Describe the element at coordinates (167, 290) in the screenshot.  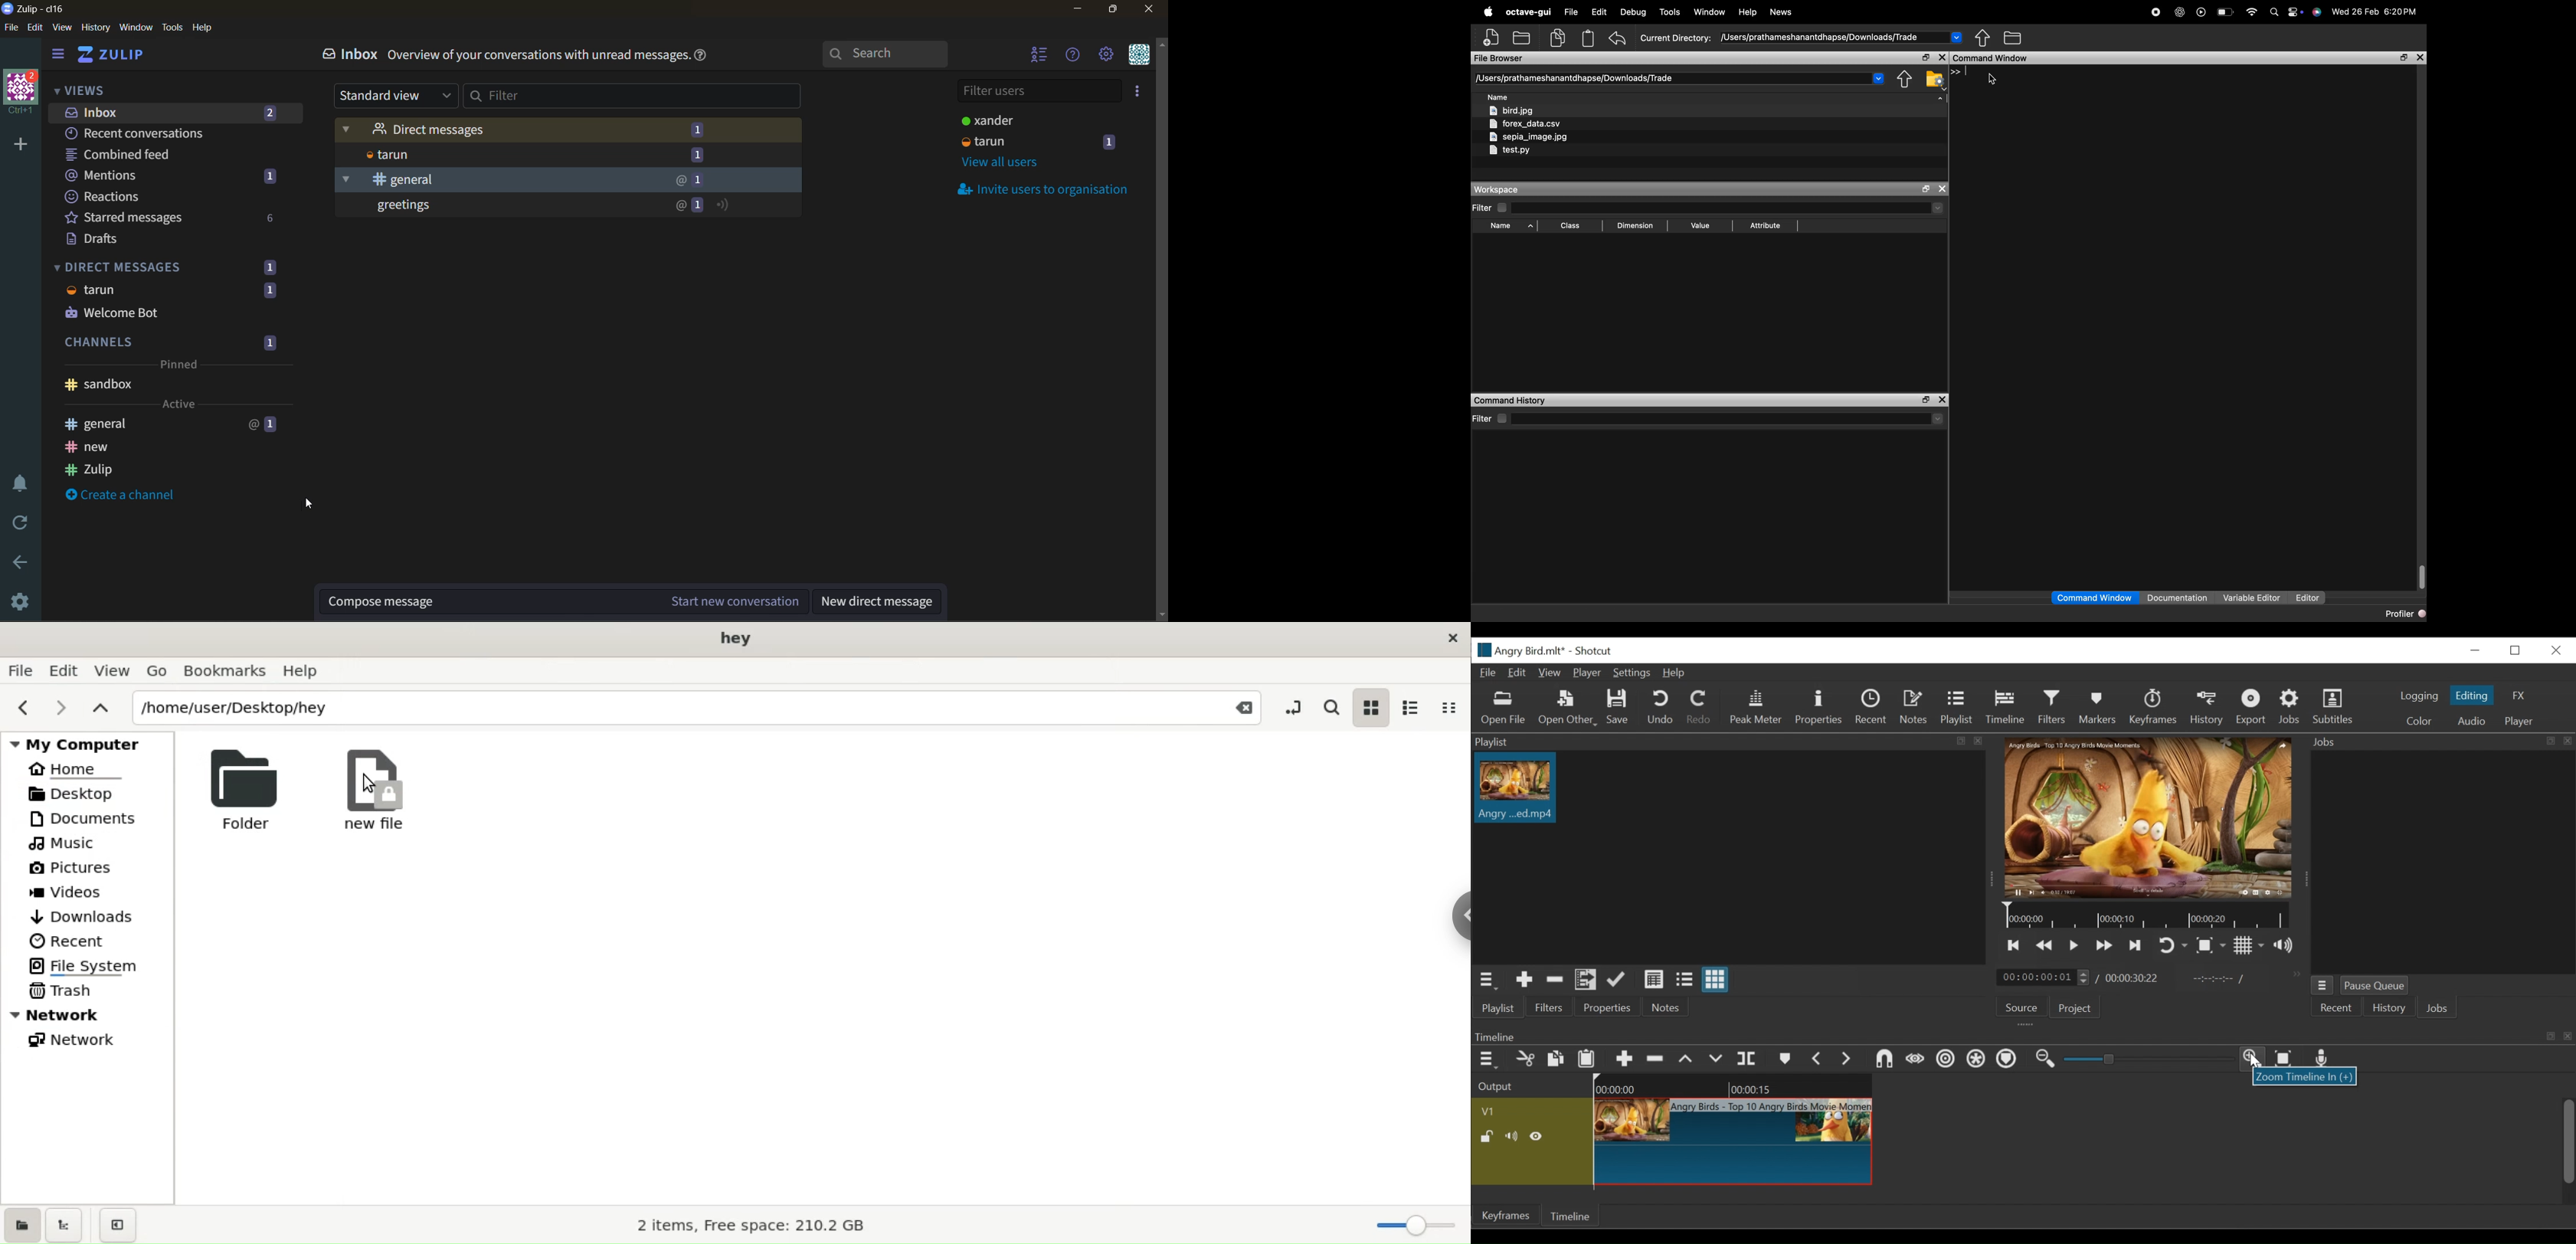
I see `tarun` at that location.